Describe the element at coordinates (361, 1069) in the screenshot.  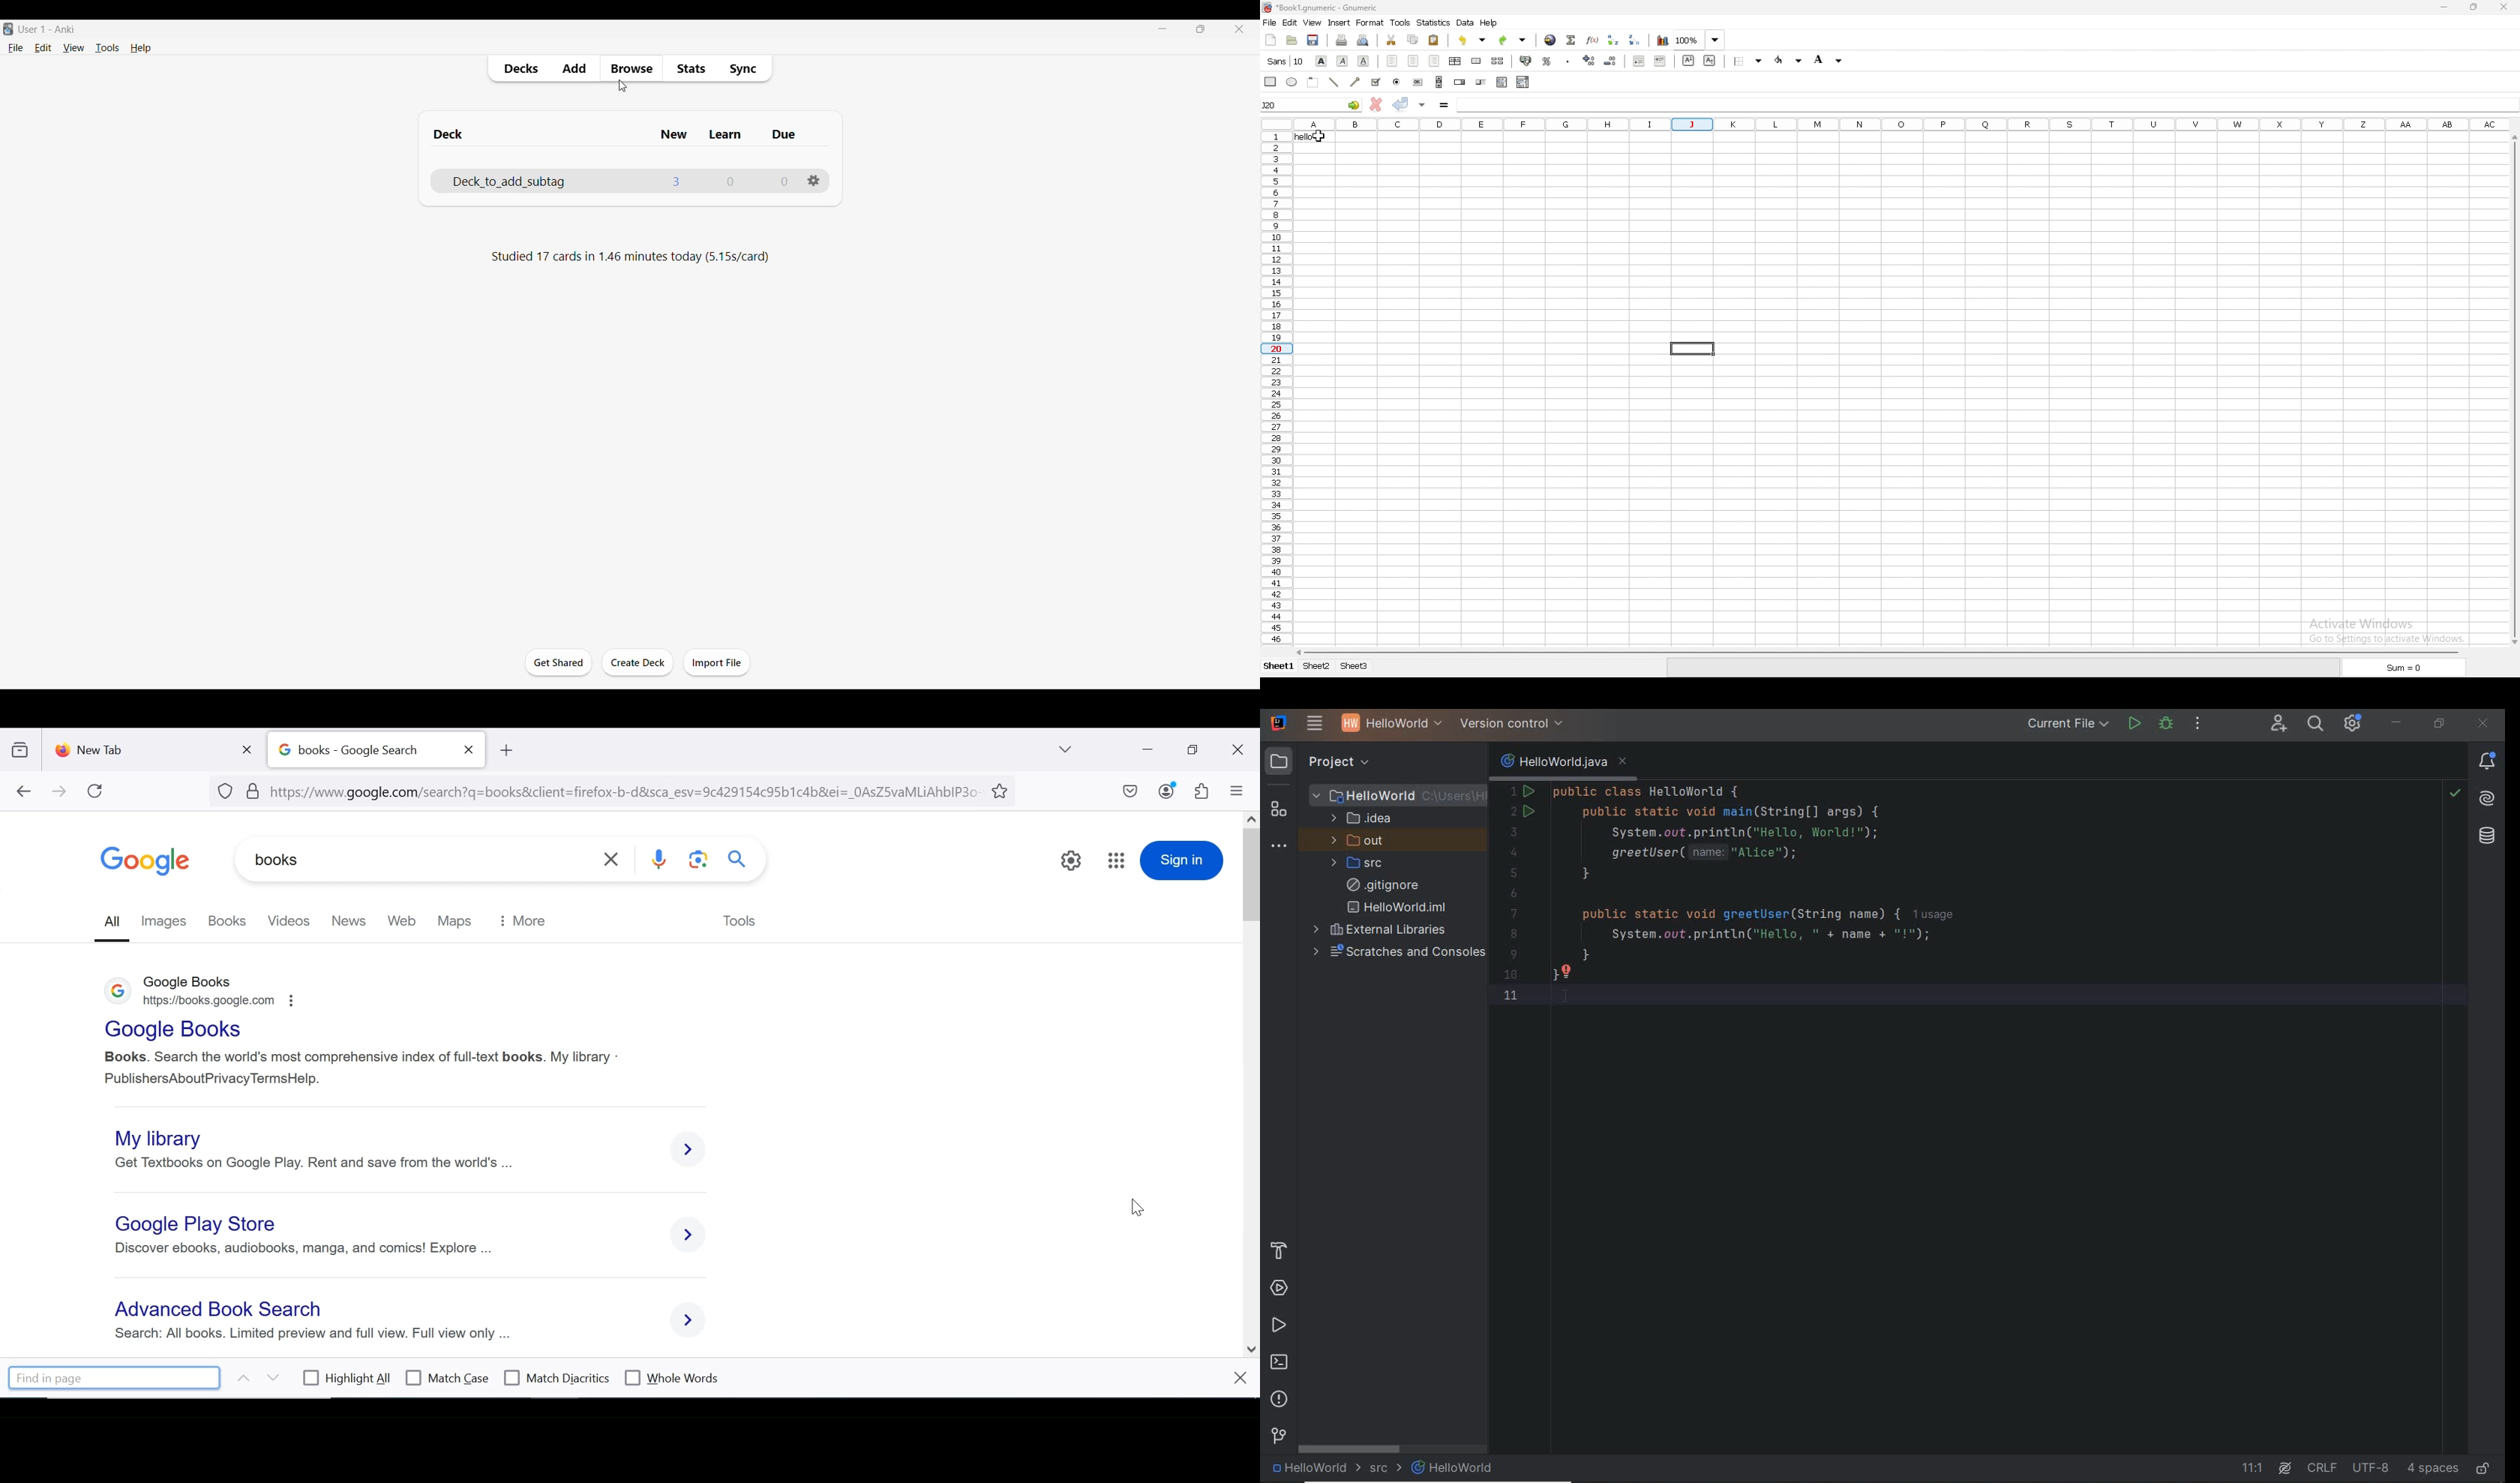
I see `Books. Search the world's most comprehensive index of full-text books. My library -
PublishersAboutPrivacy TermsHelp.` at that location.